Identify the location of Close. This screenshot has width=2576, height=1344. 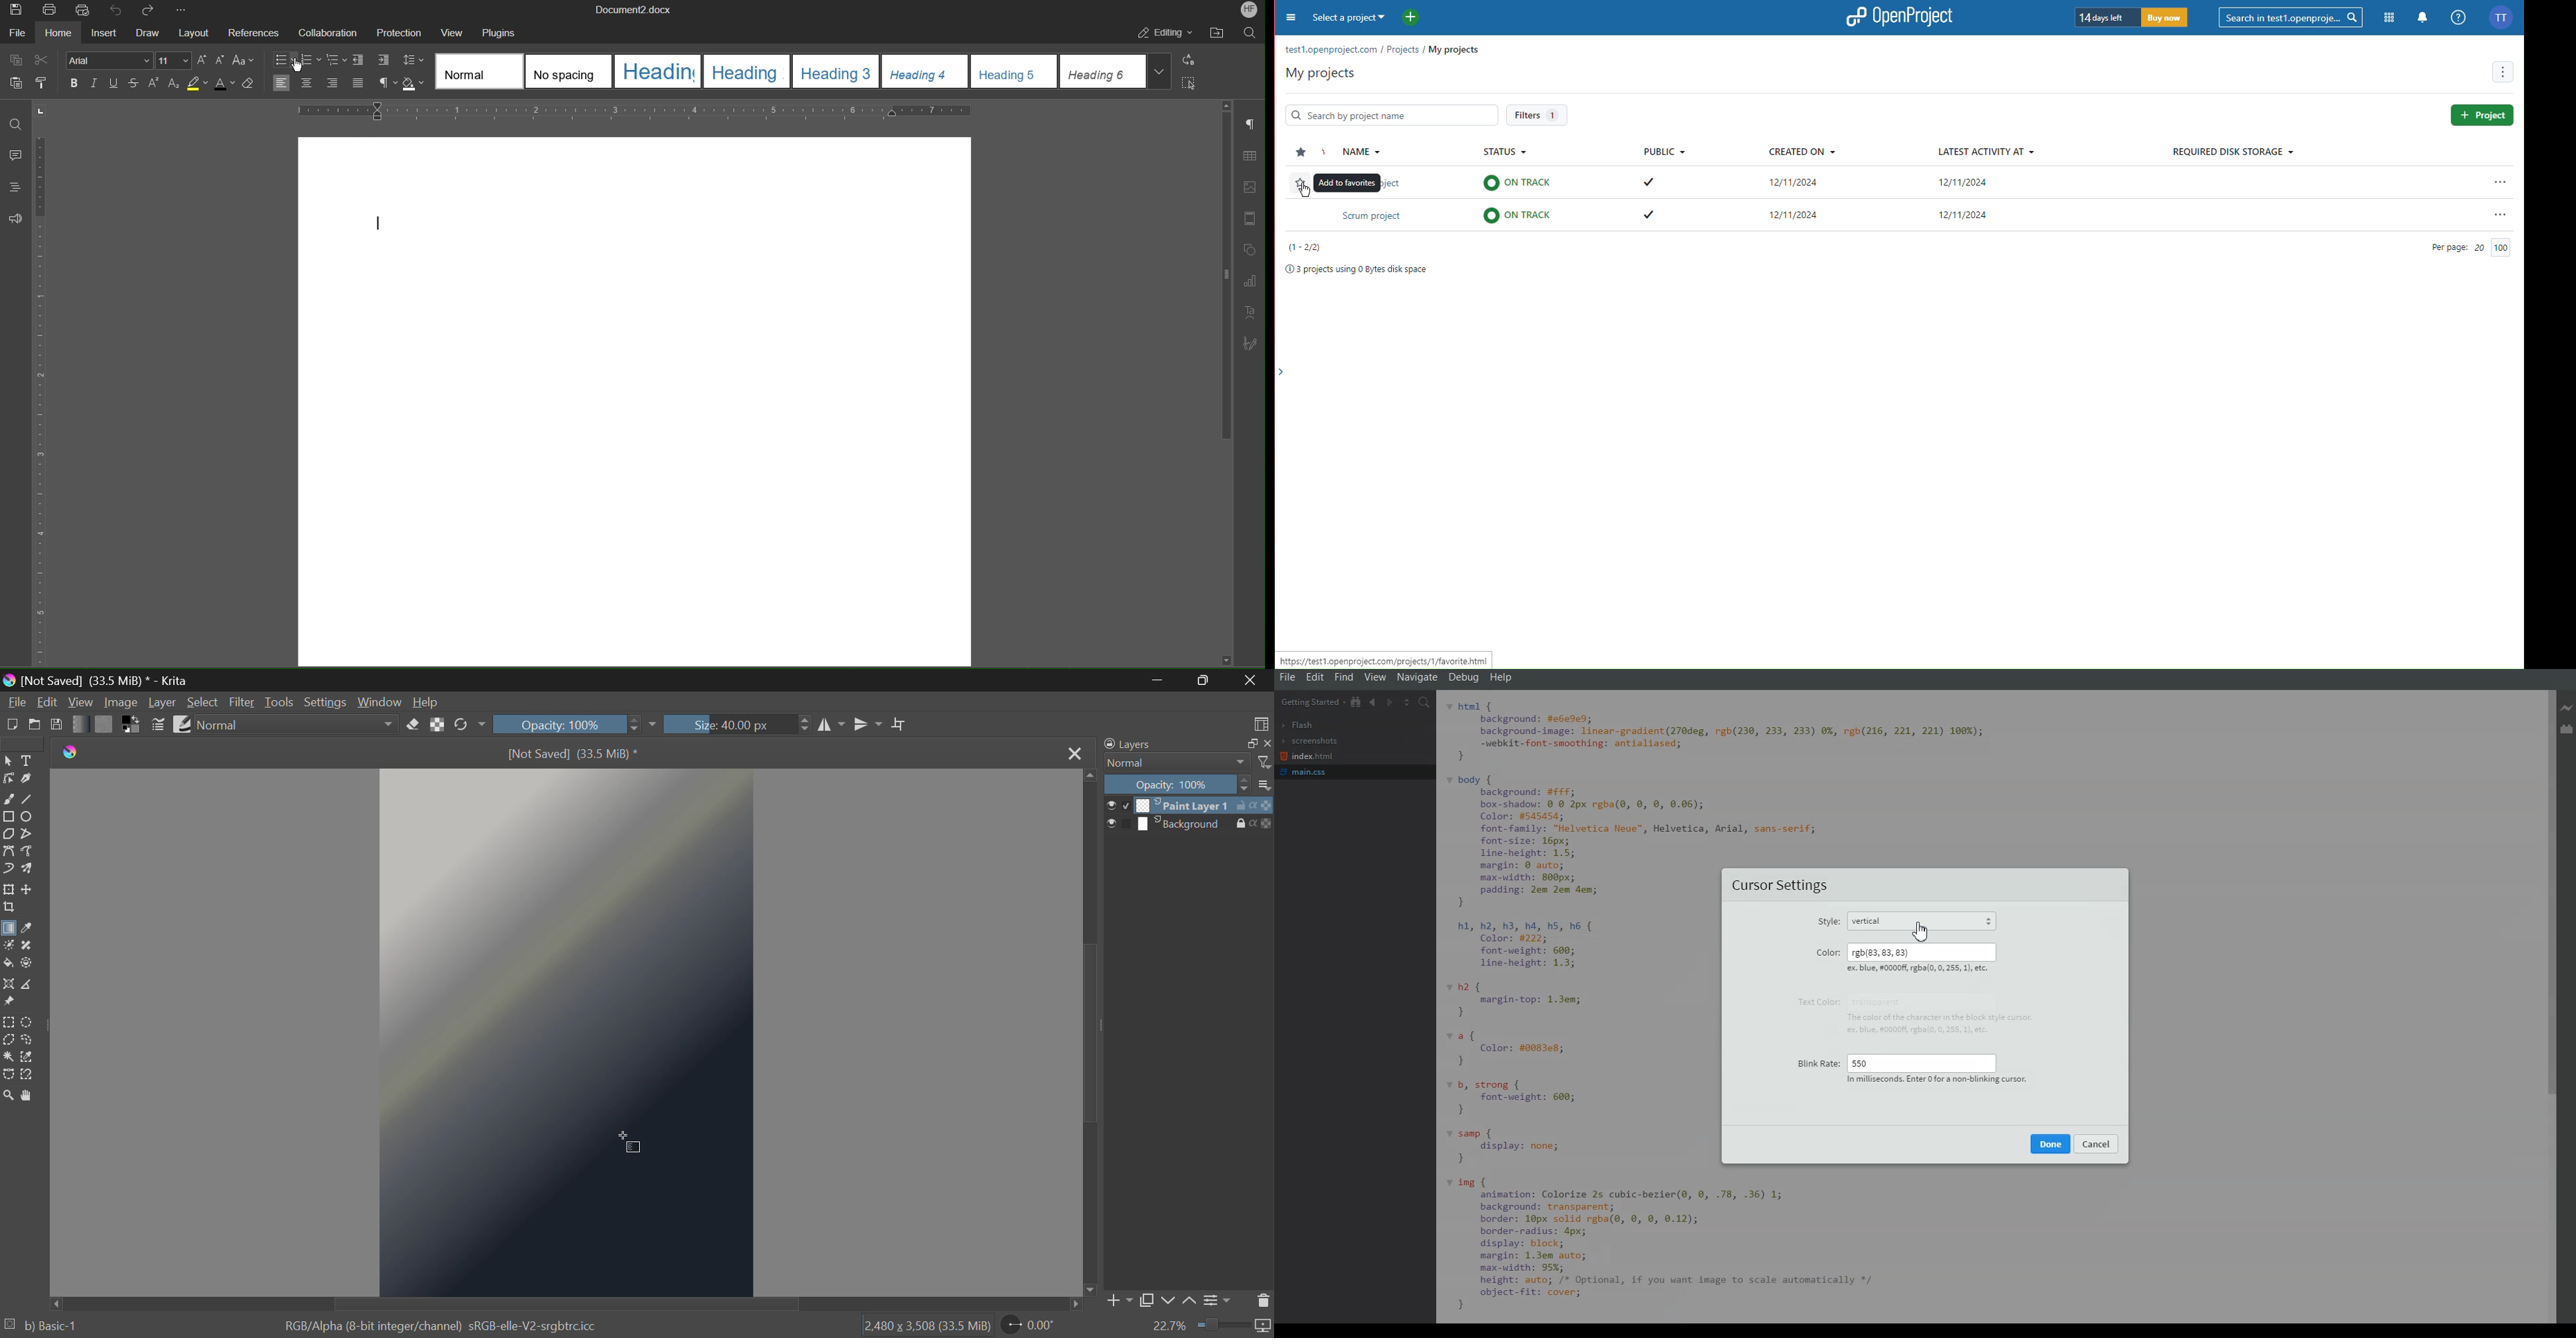
(1254, 680).